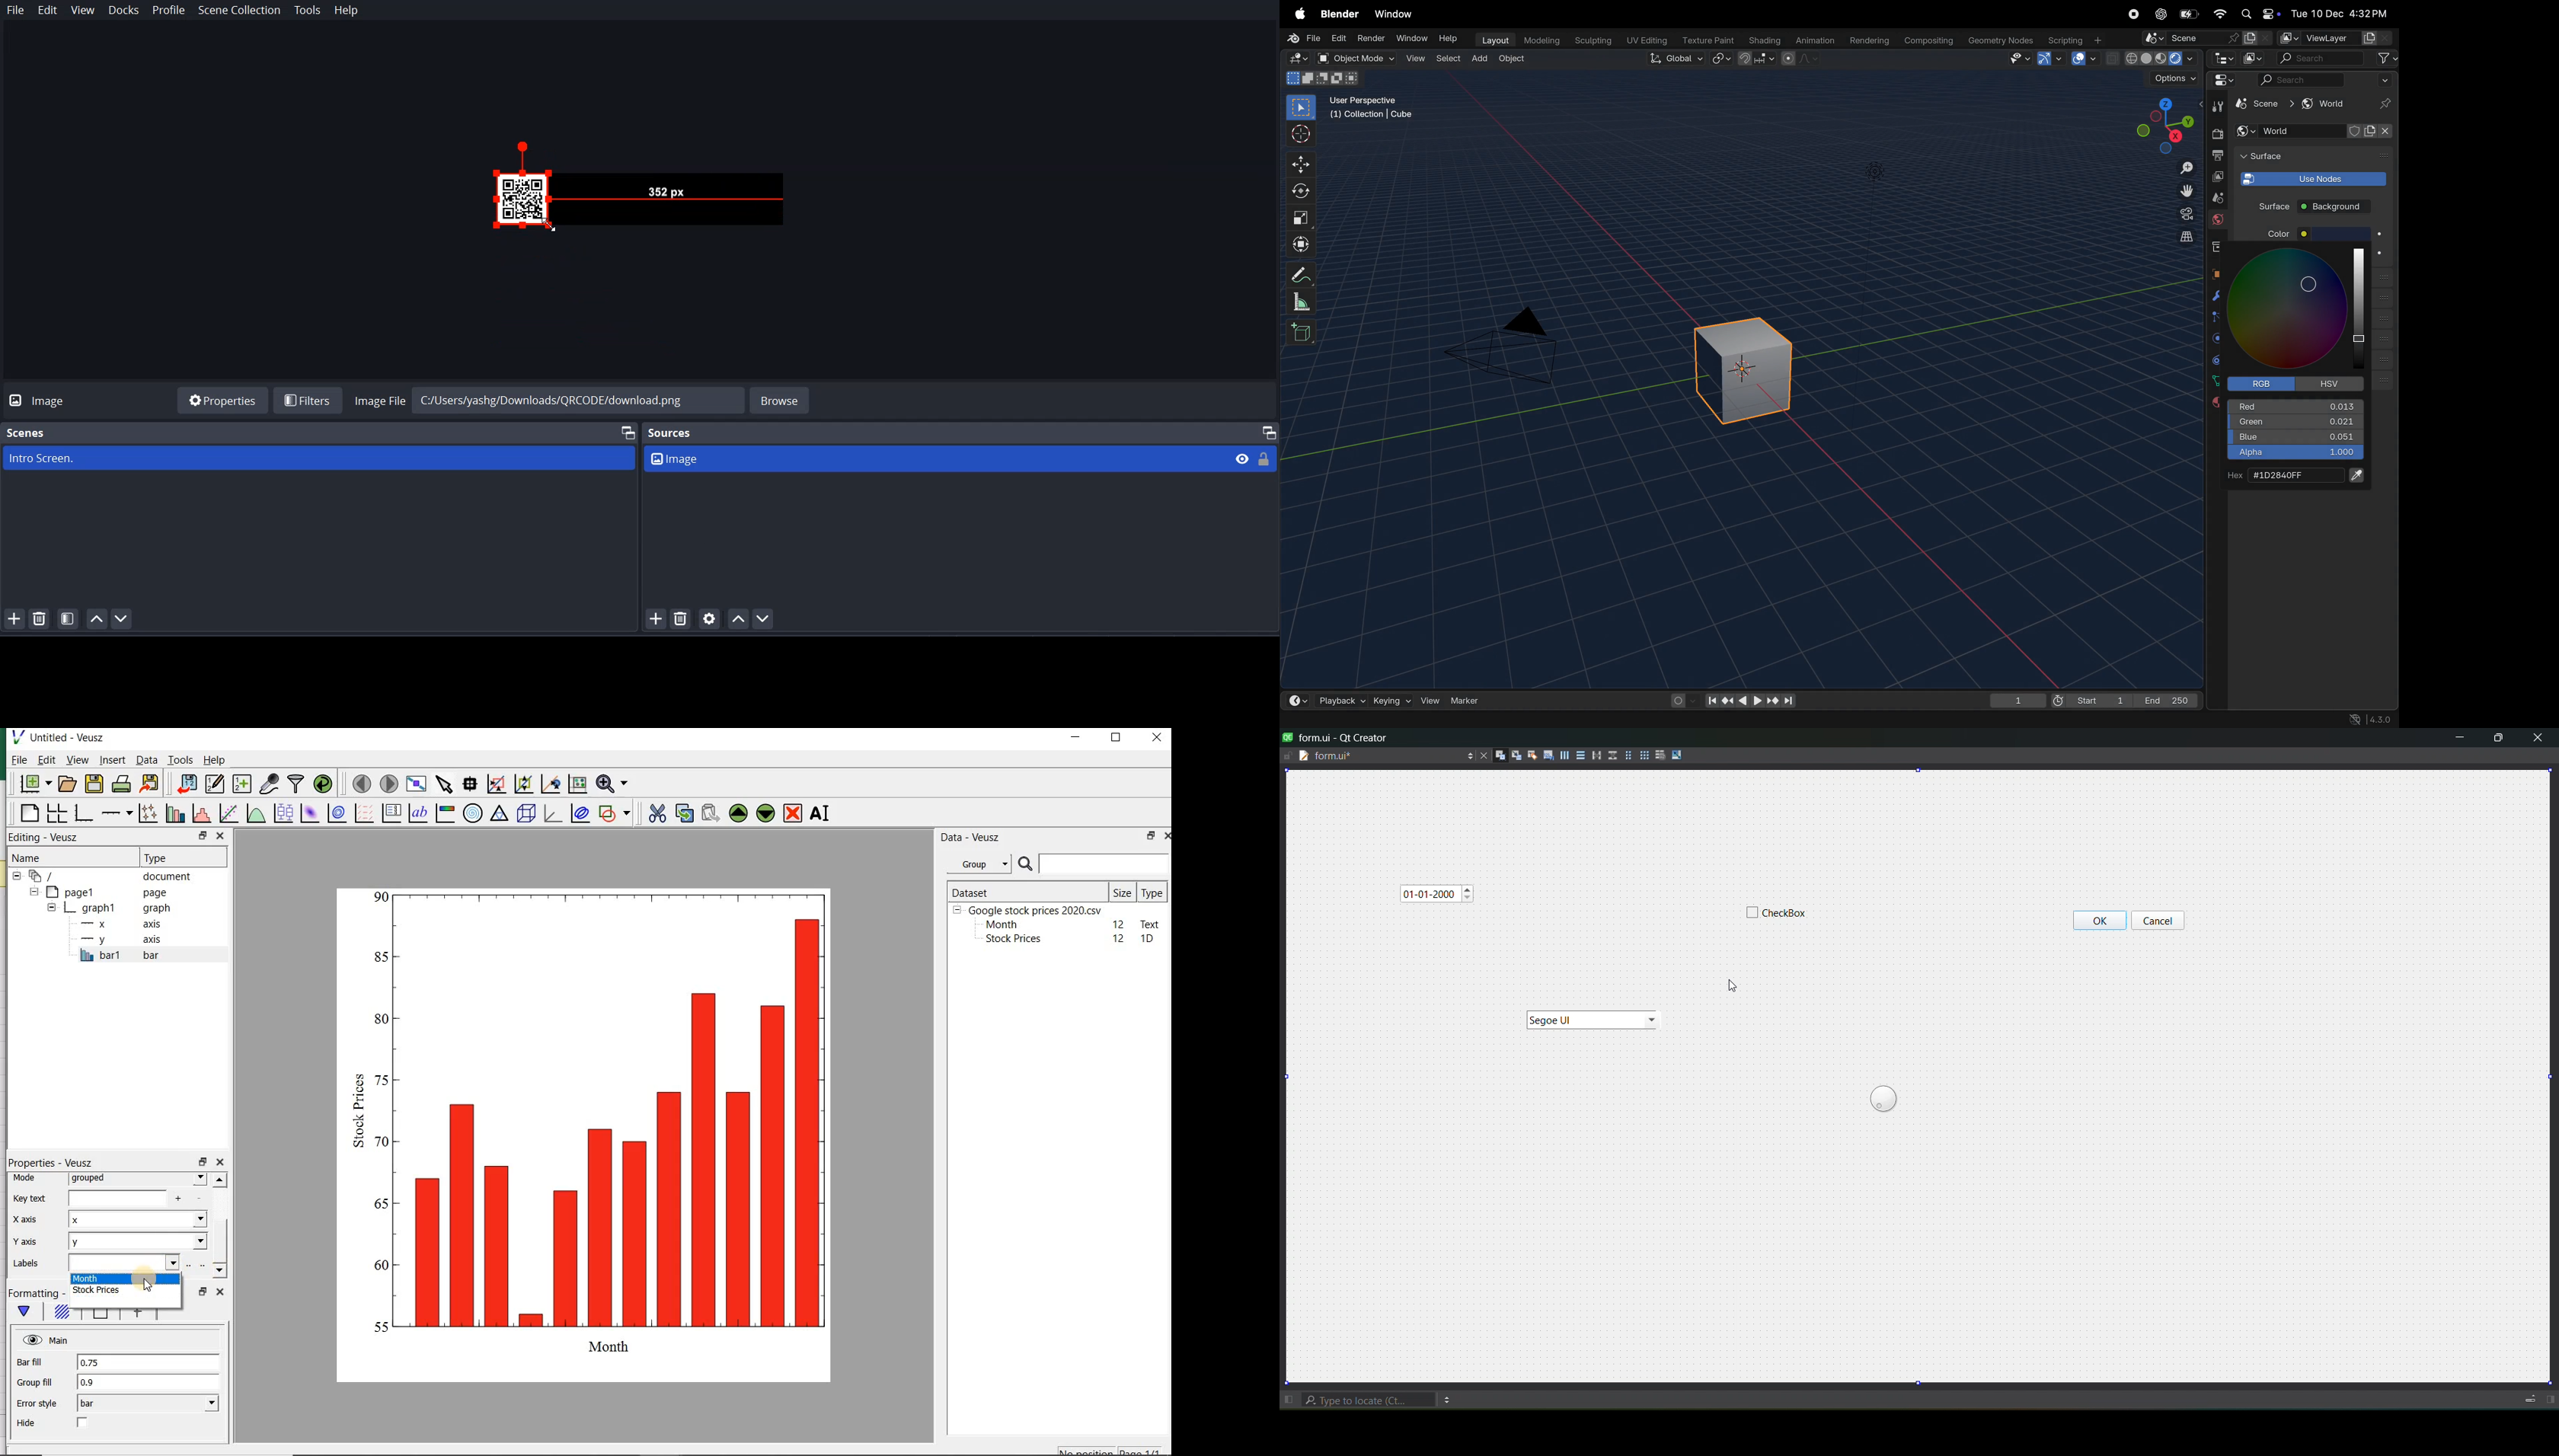 This screenshot has height=1456, width=2576. What do you see at coordinates (1681, 700) in the screenshot?
I see `auto keying` at bounding box center [1681, 700].